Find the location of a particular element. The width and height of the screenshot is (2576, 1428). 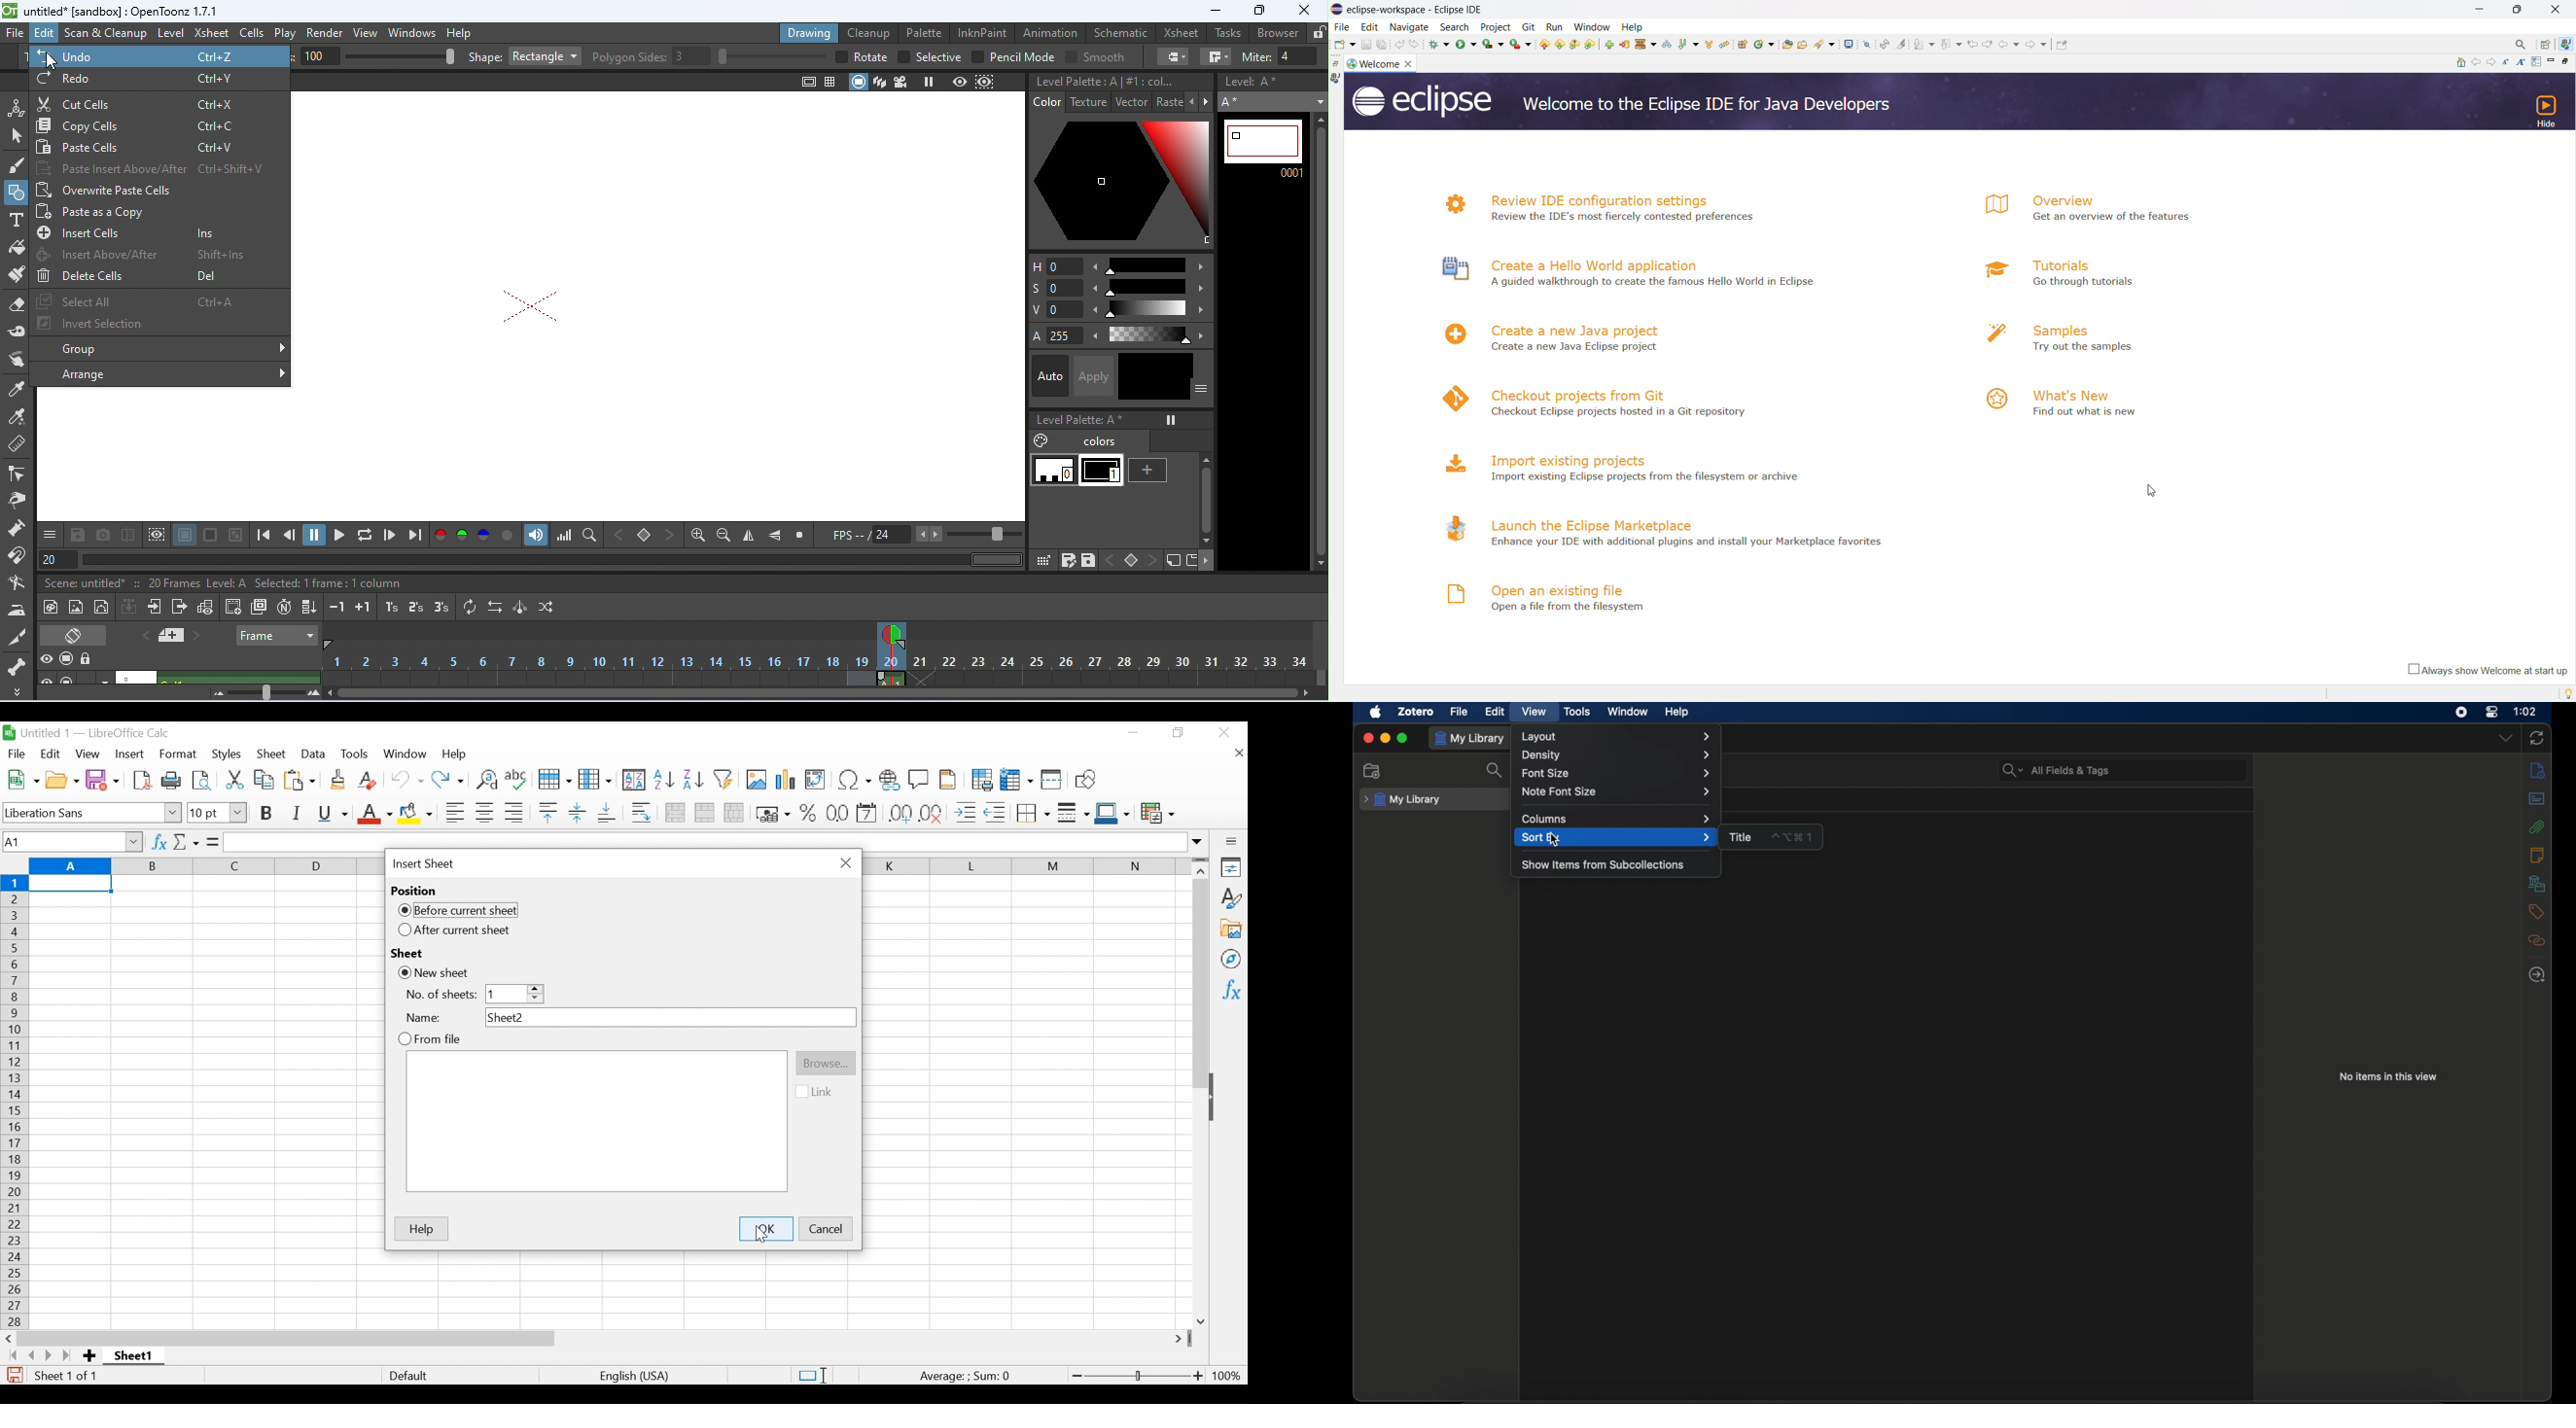

navigate to next topic is located at coordinates (2493, 62).